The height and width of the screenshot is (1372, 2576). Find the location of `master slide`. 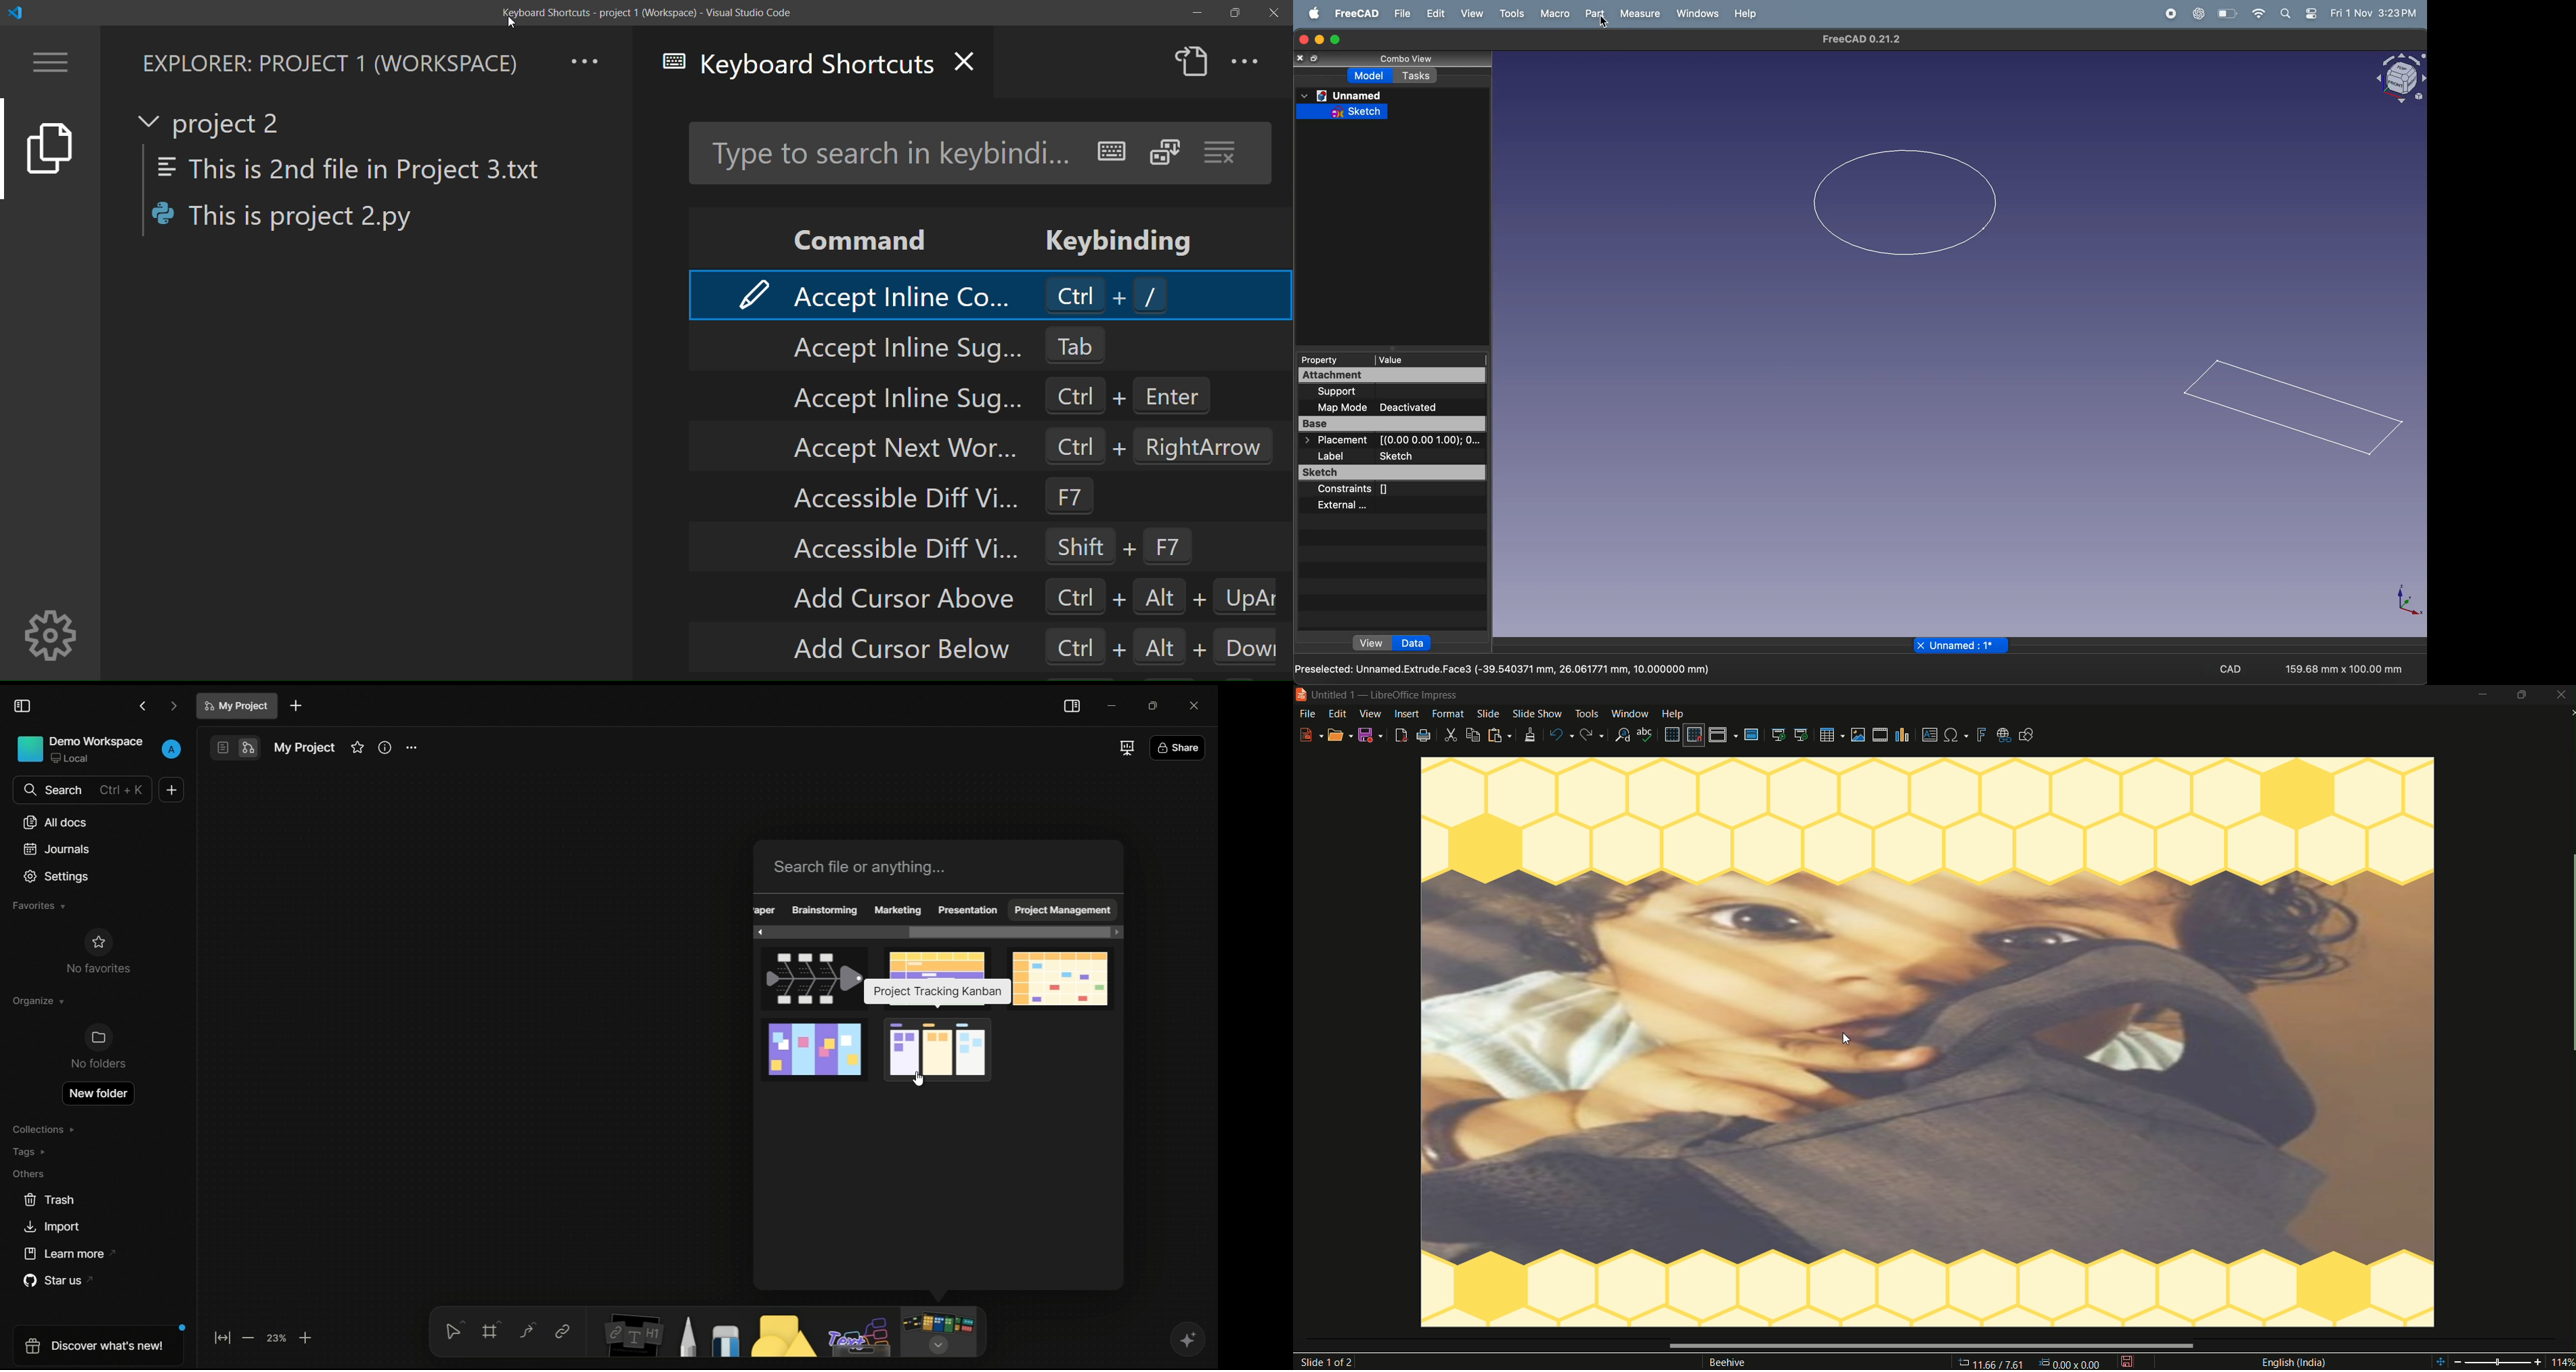

master slide is located at coordinates (1754, 735).